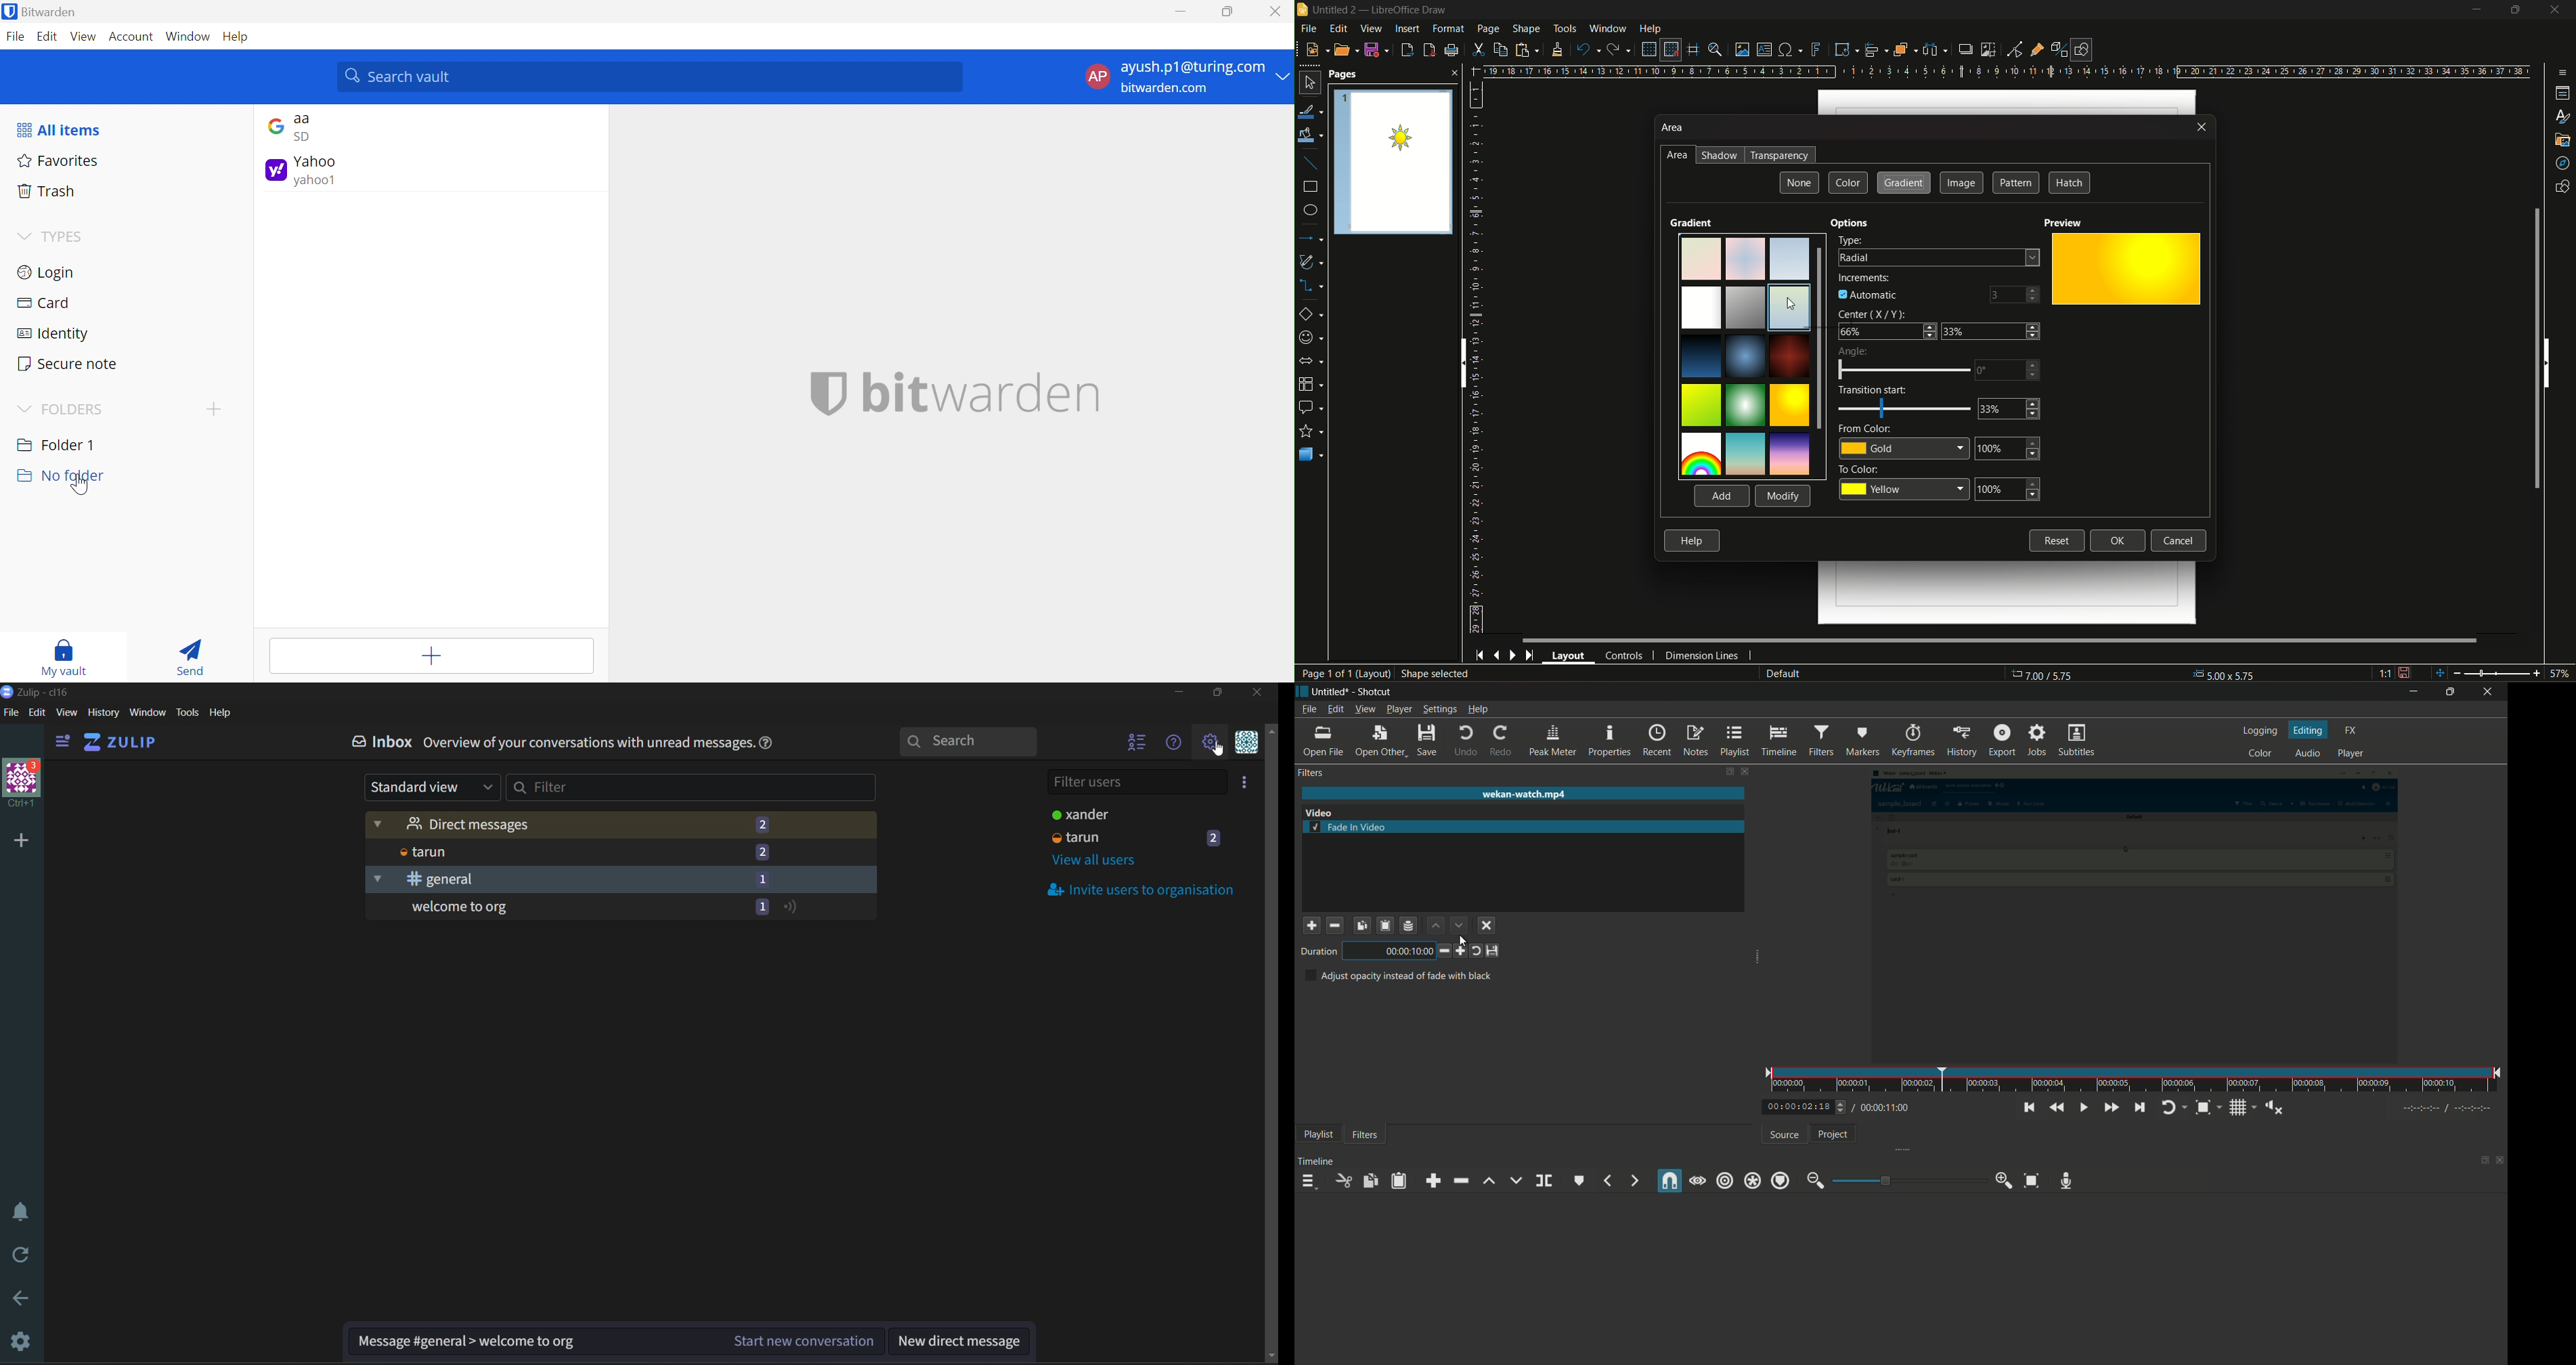  What do you see at coordinates (1476, 950) in the screenshot?
I see `restore to default` at bounding box center [1476, 950].